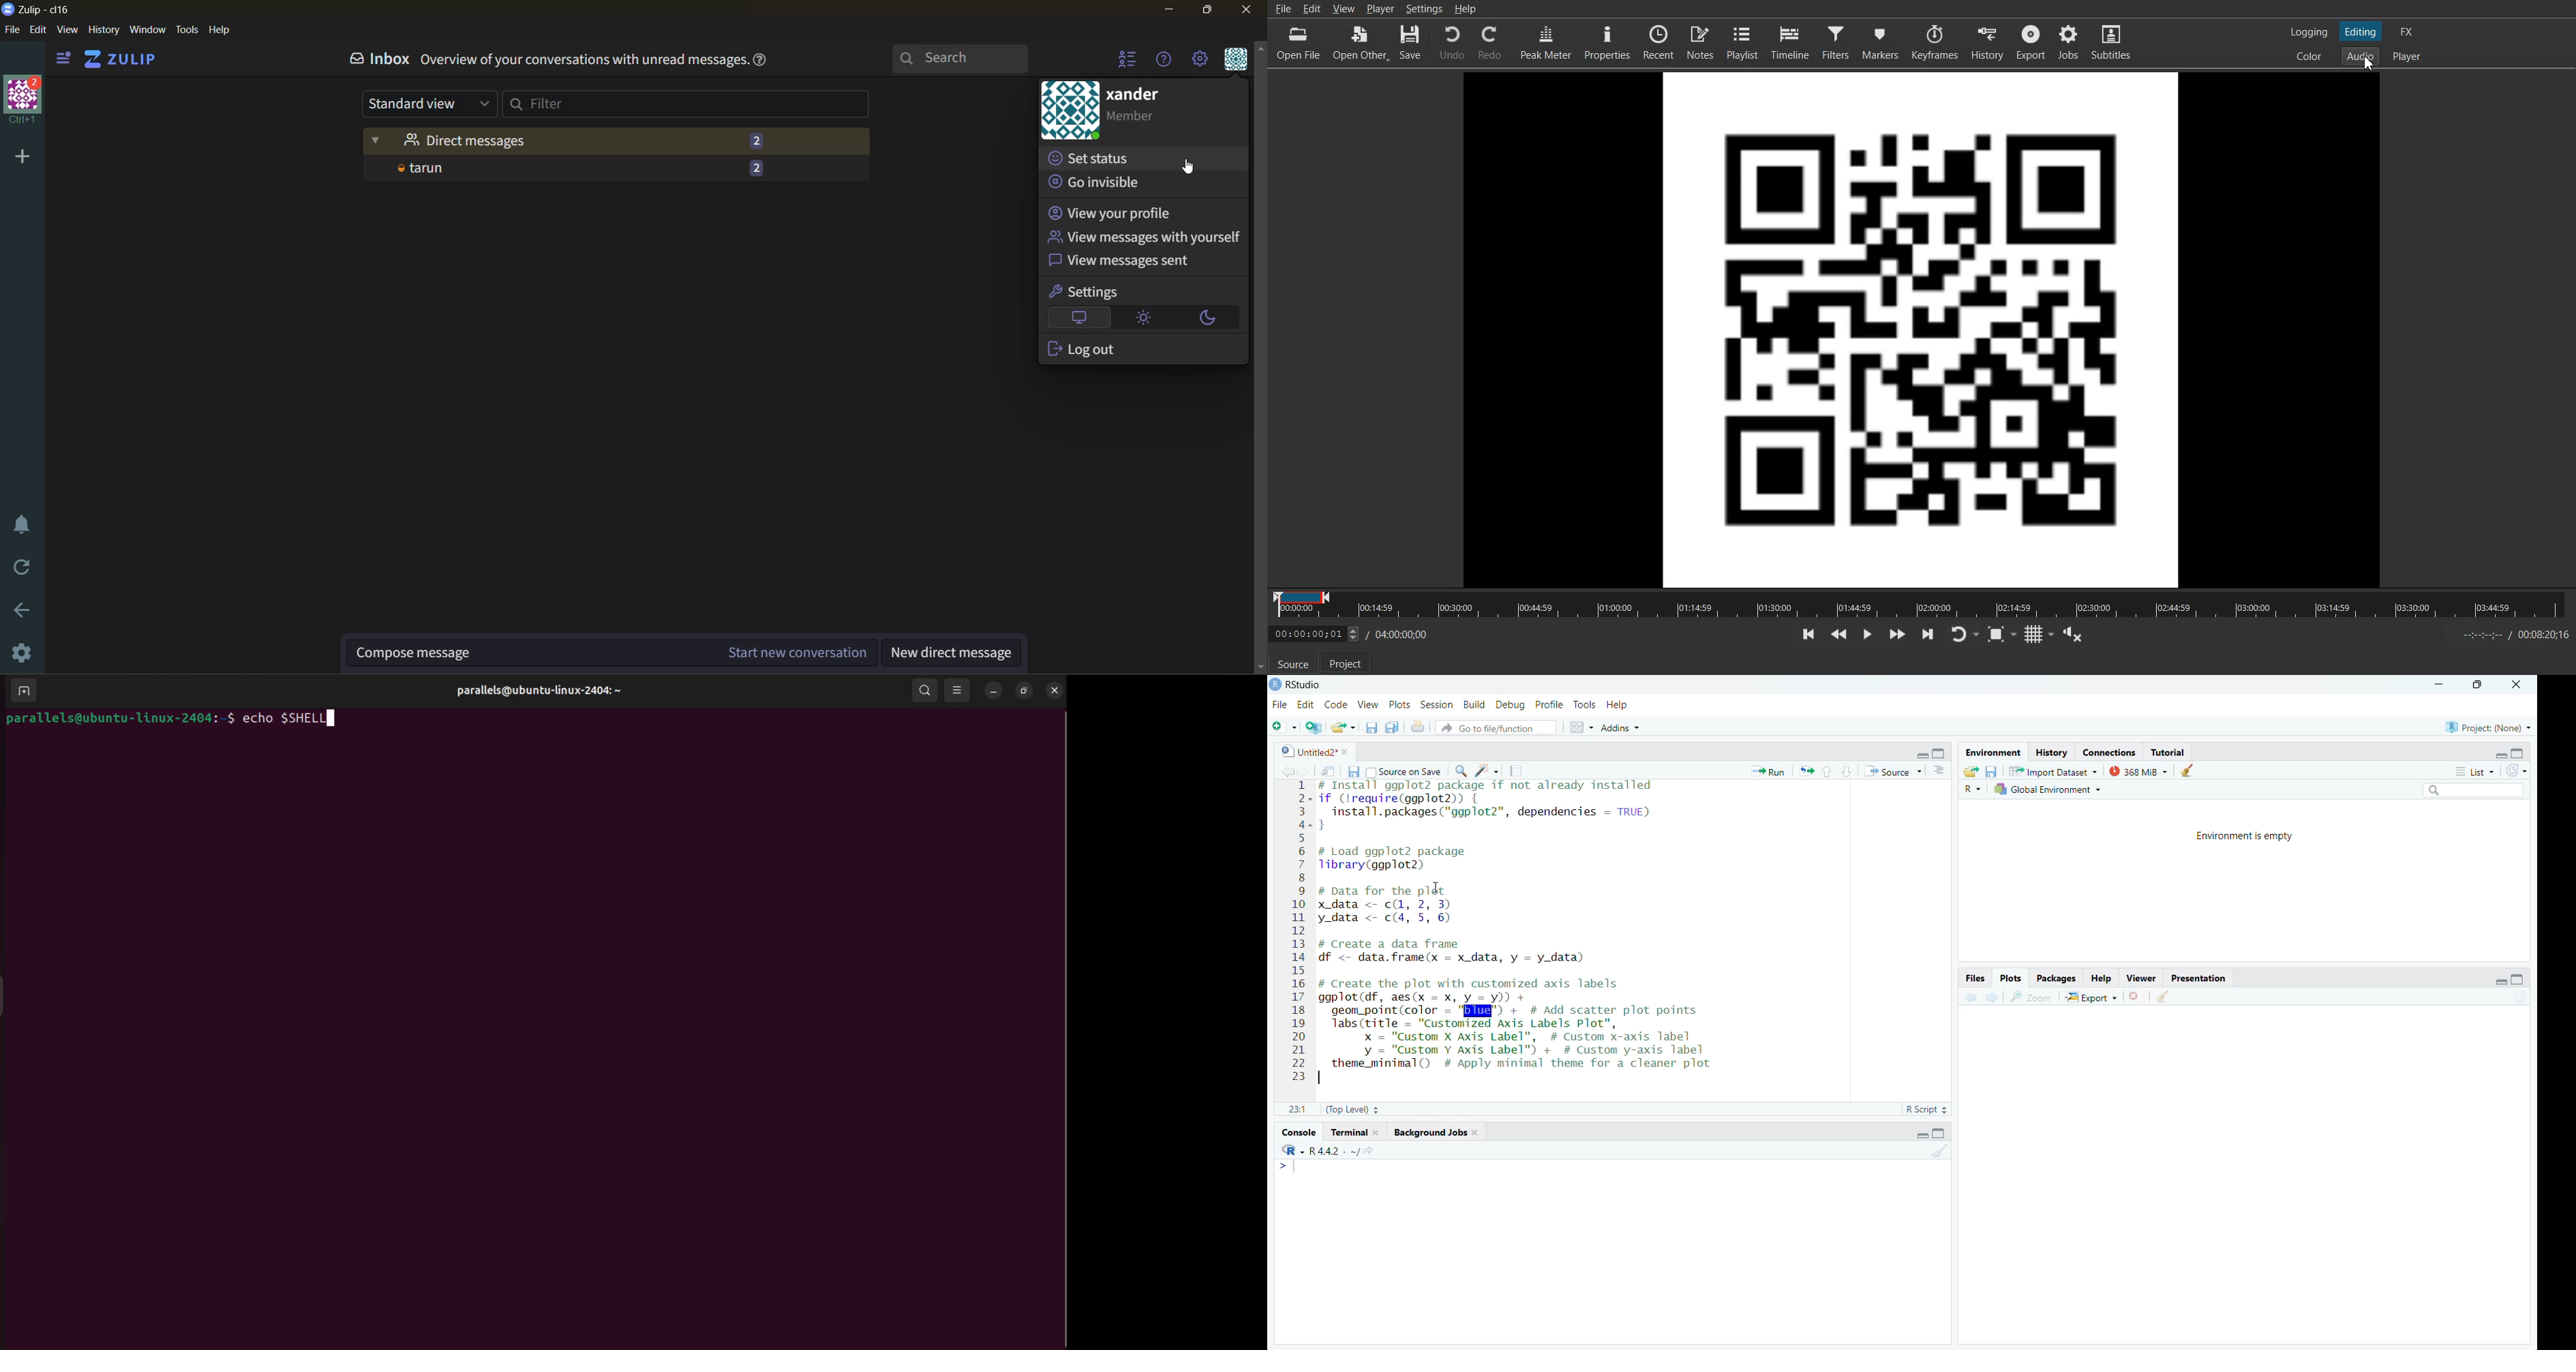 This screenshot has width=2576, height=1372. I want to click on search, so click(1464, 773).